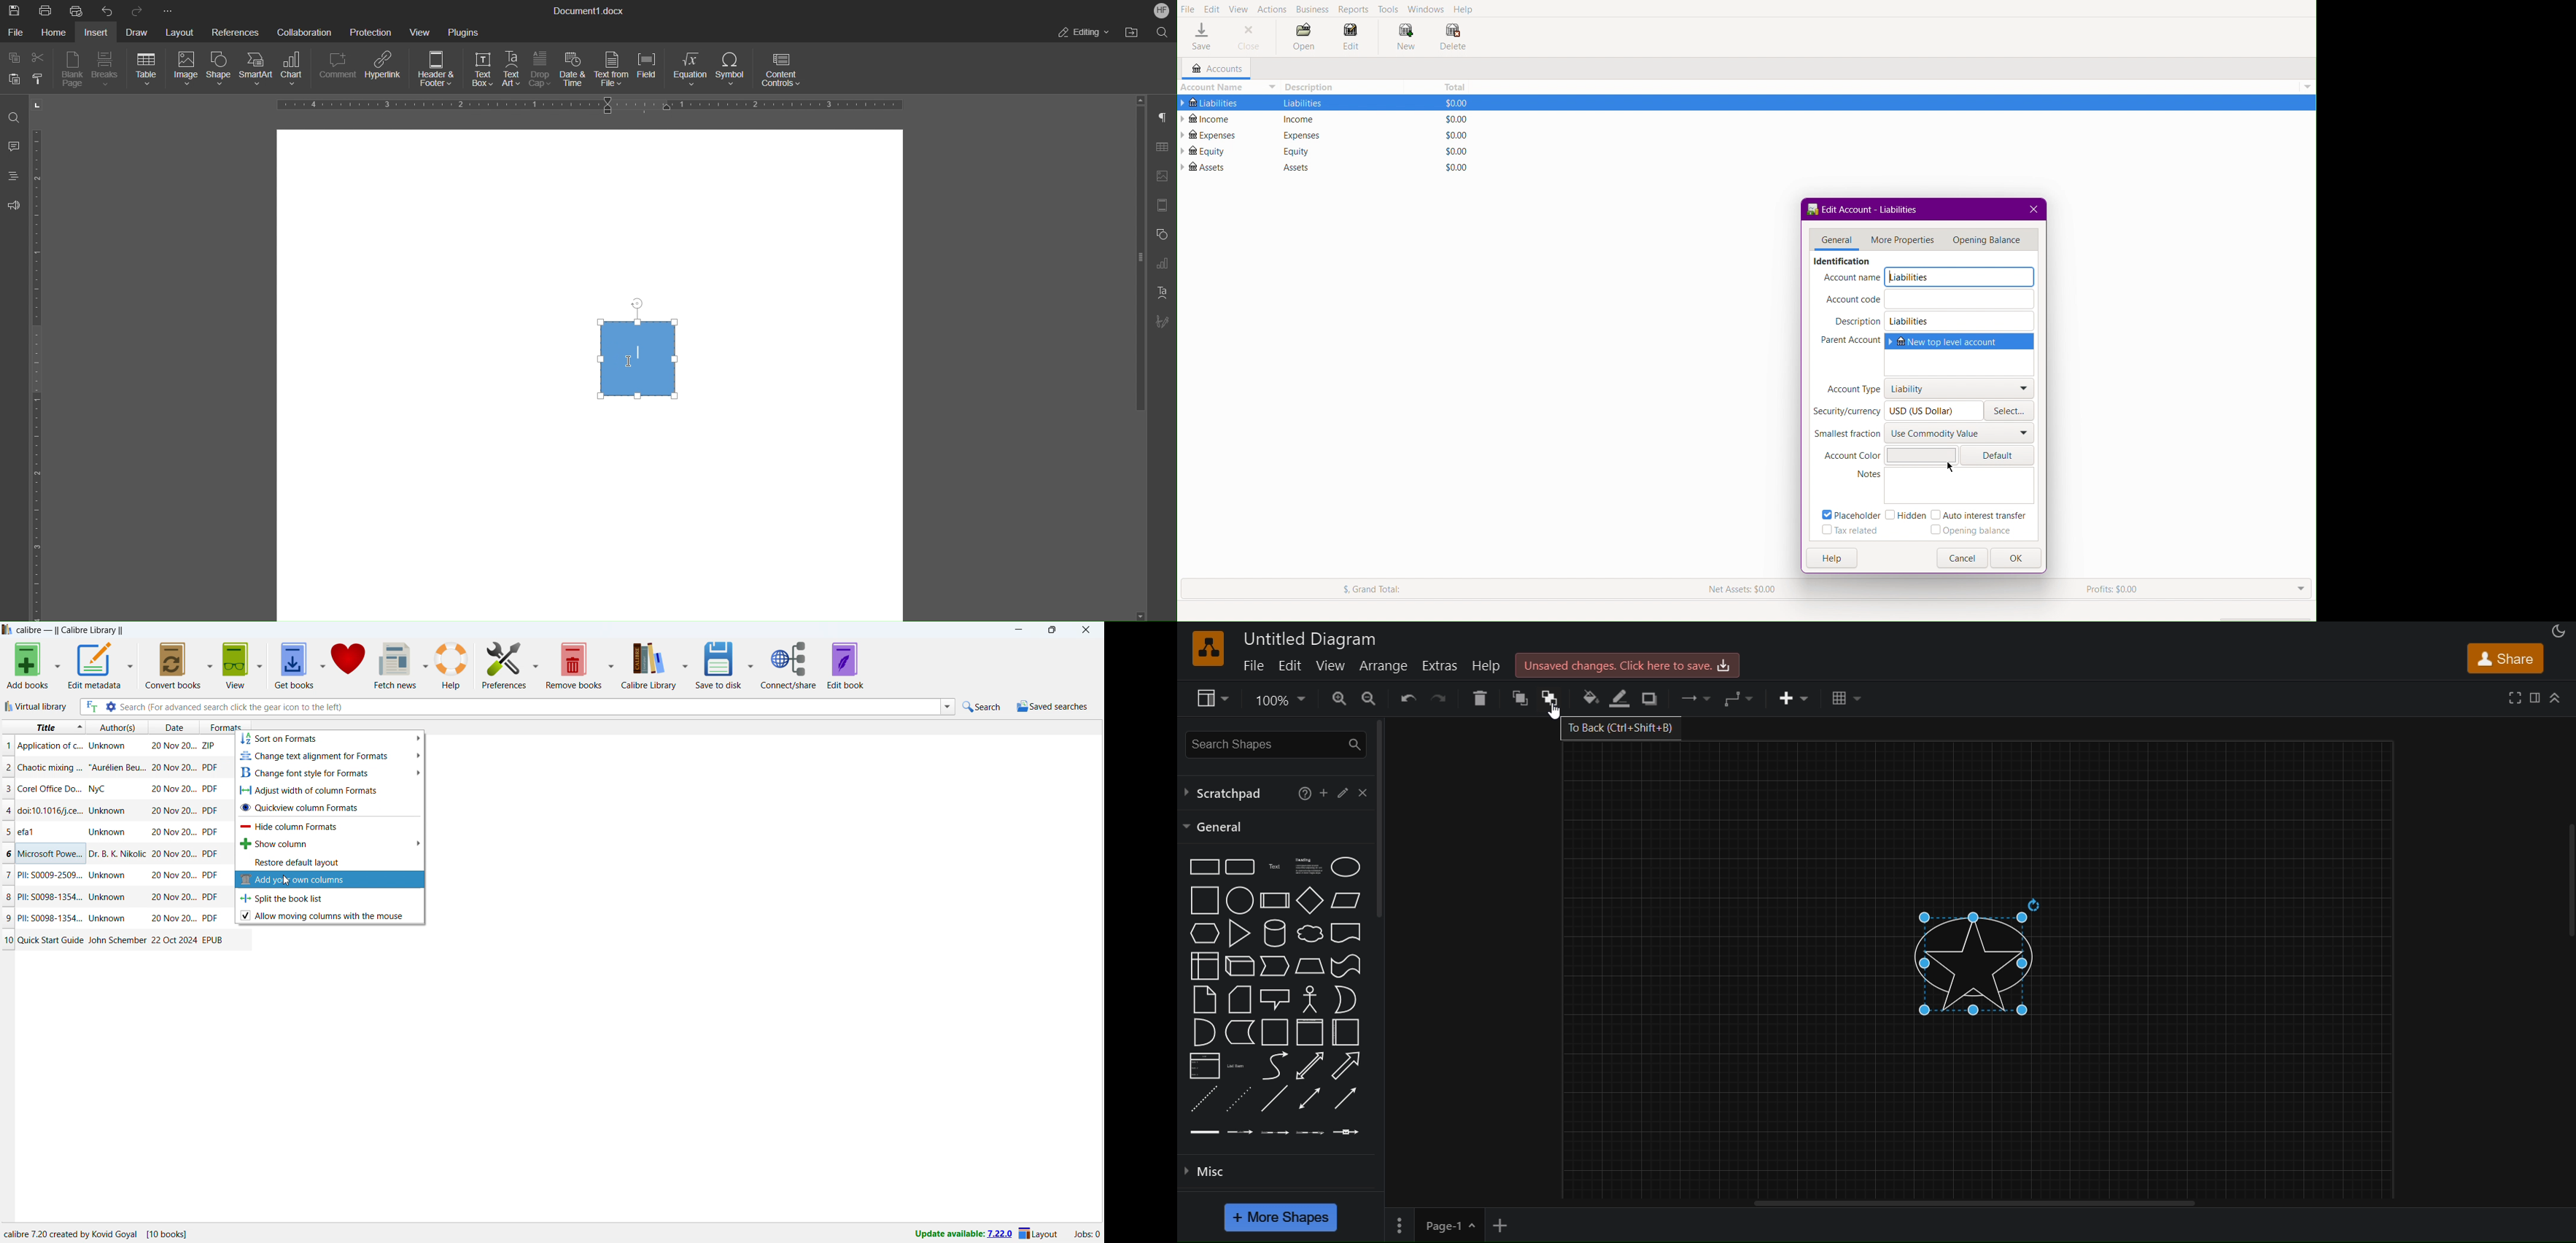 Image resolution: width=2576 pixels, height=1260 pixels. What do you see at coordinates (117, 854) in the screenshot?
I see `author` at bounding box center [117, 854].